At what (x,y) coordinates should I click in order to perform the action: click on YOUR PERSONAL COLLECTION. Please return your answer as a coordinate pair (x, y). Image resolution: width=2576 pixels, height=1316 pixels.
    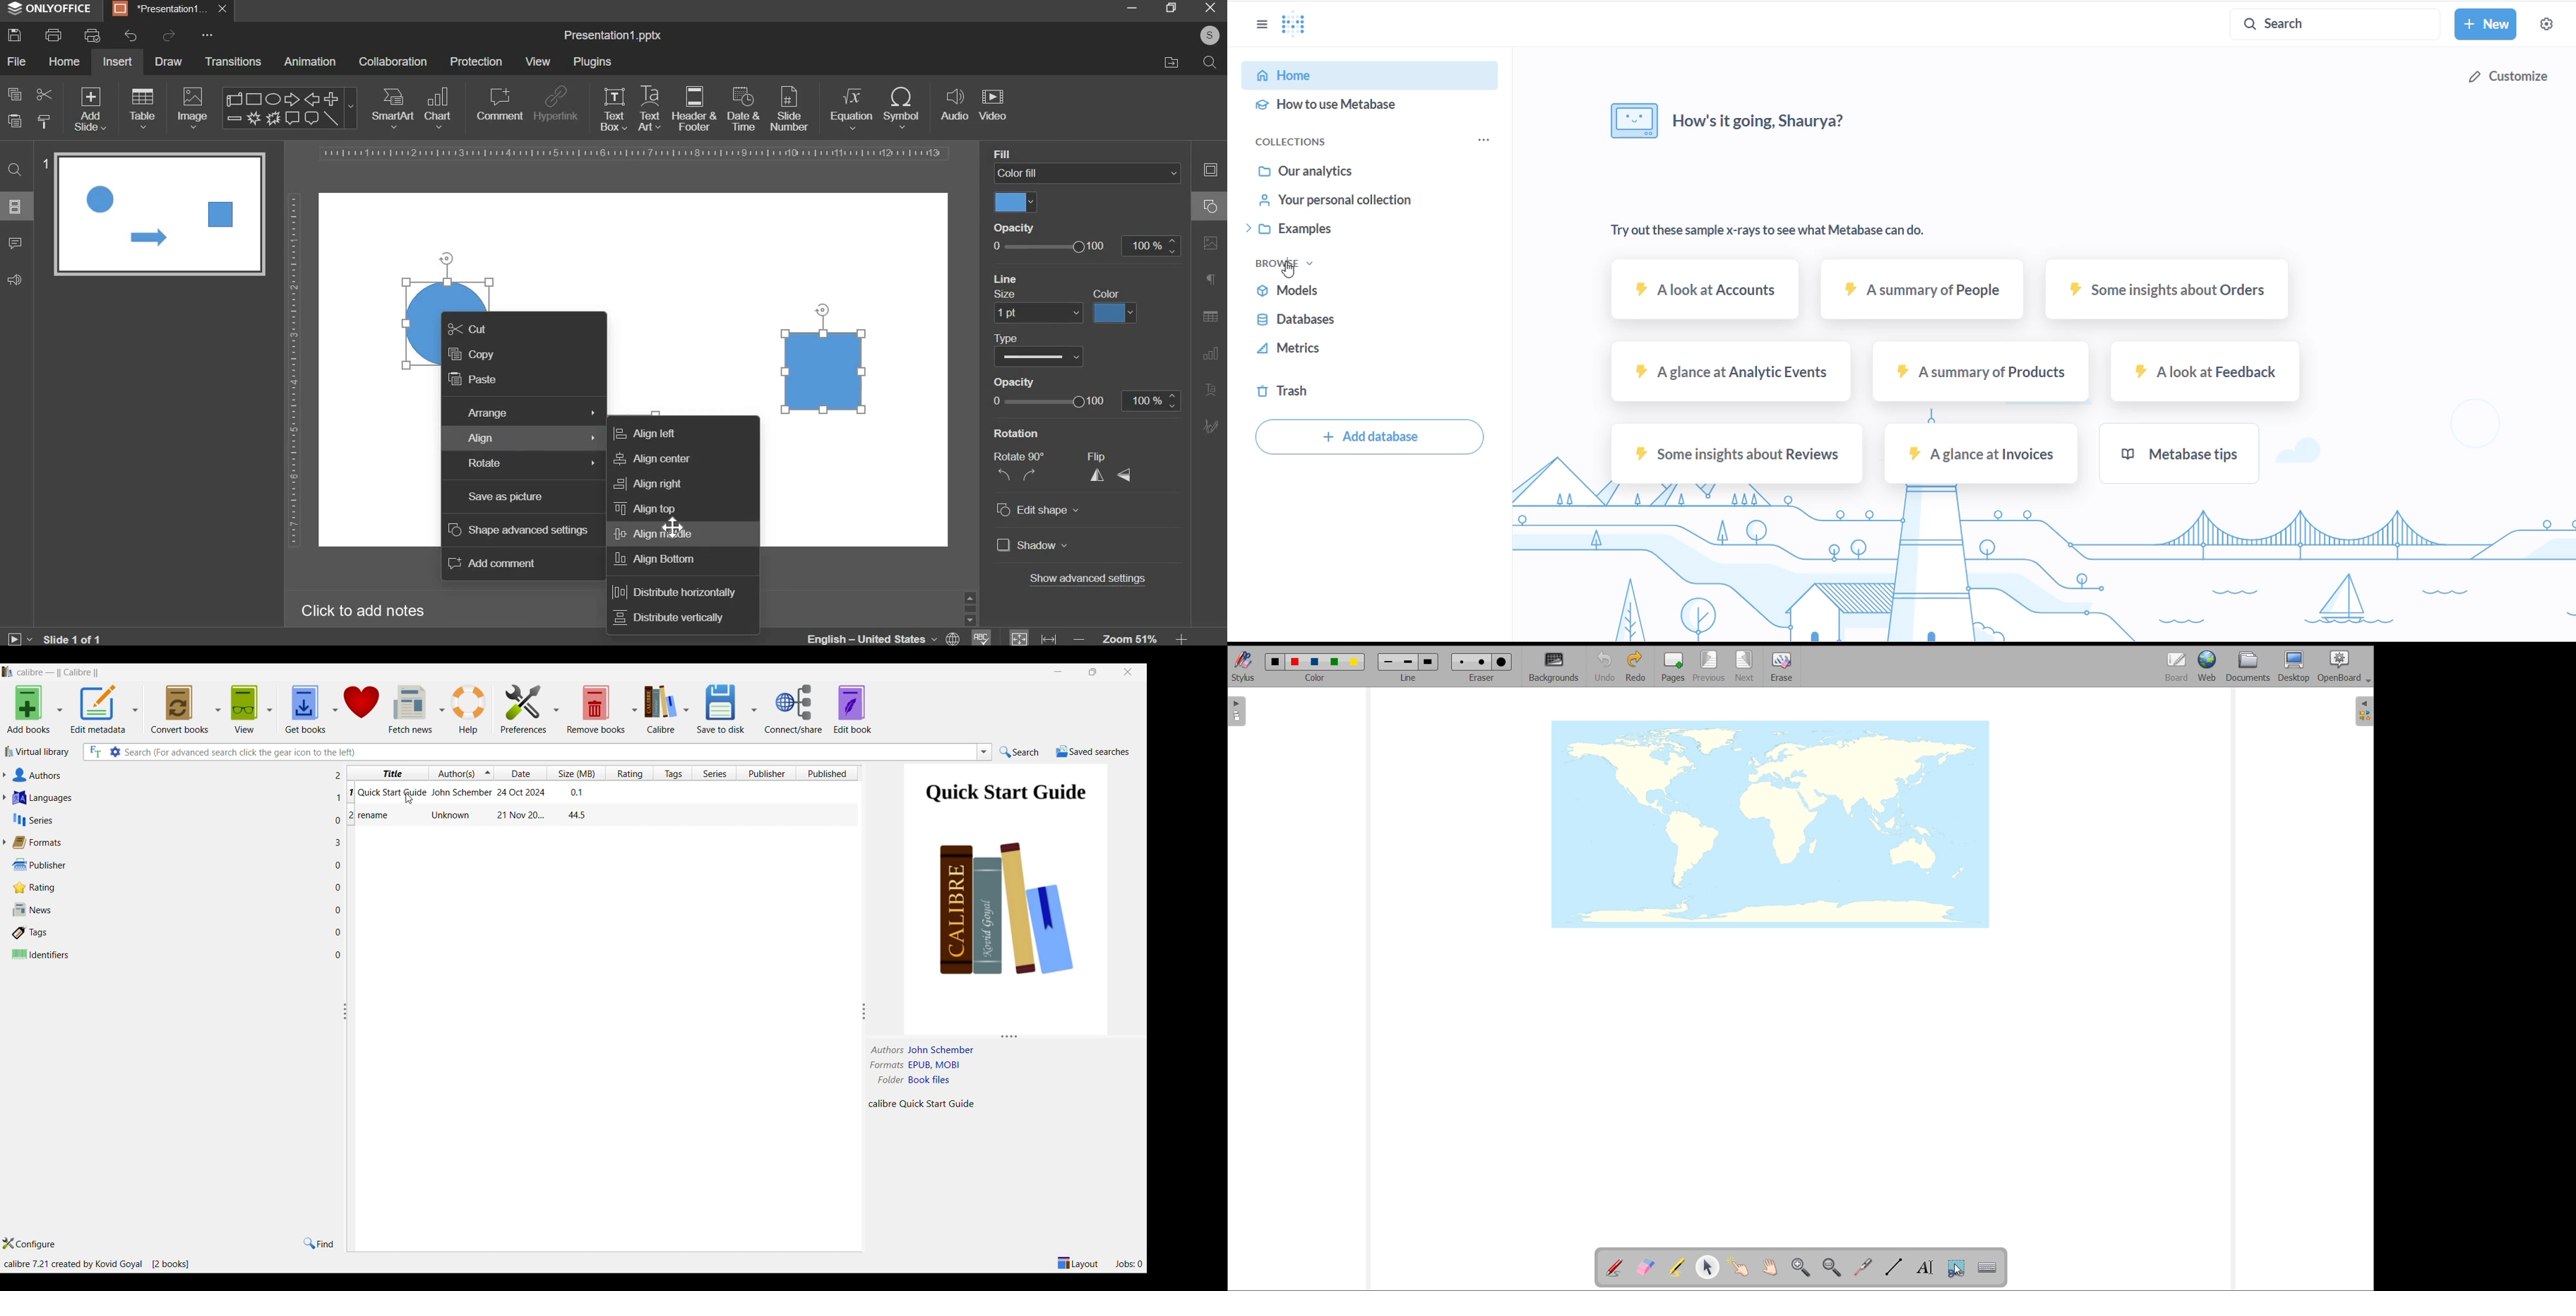
    Looking at the image, I should click on (1352, 202).